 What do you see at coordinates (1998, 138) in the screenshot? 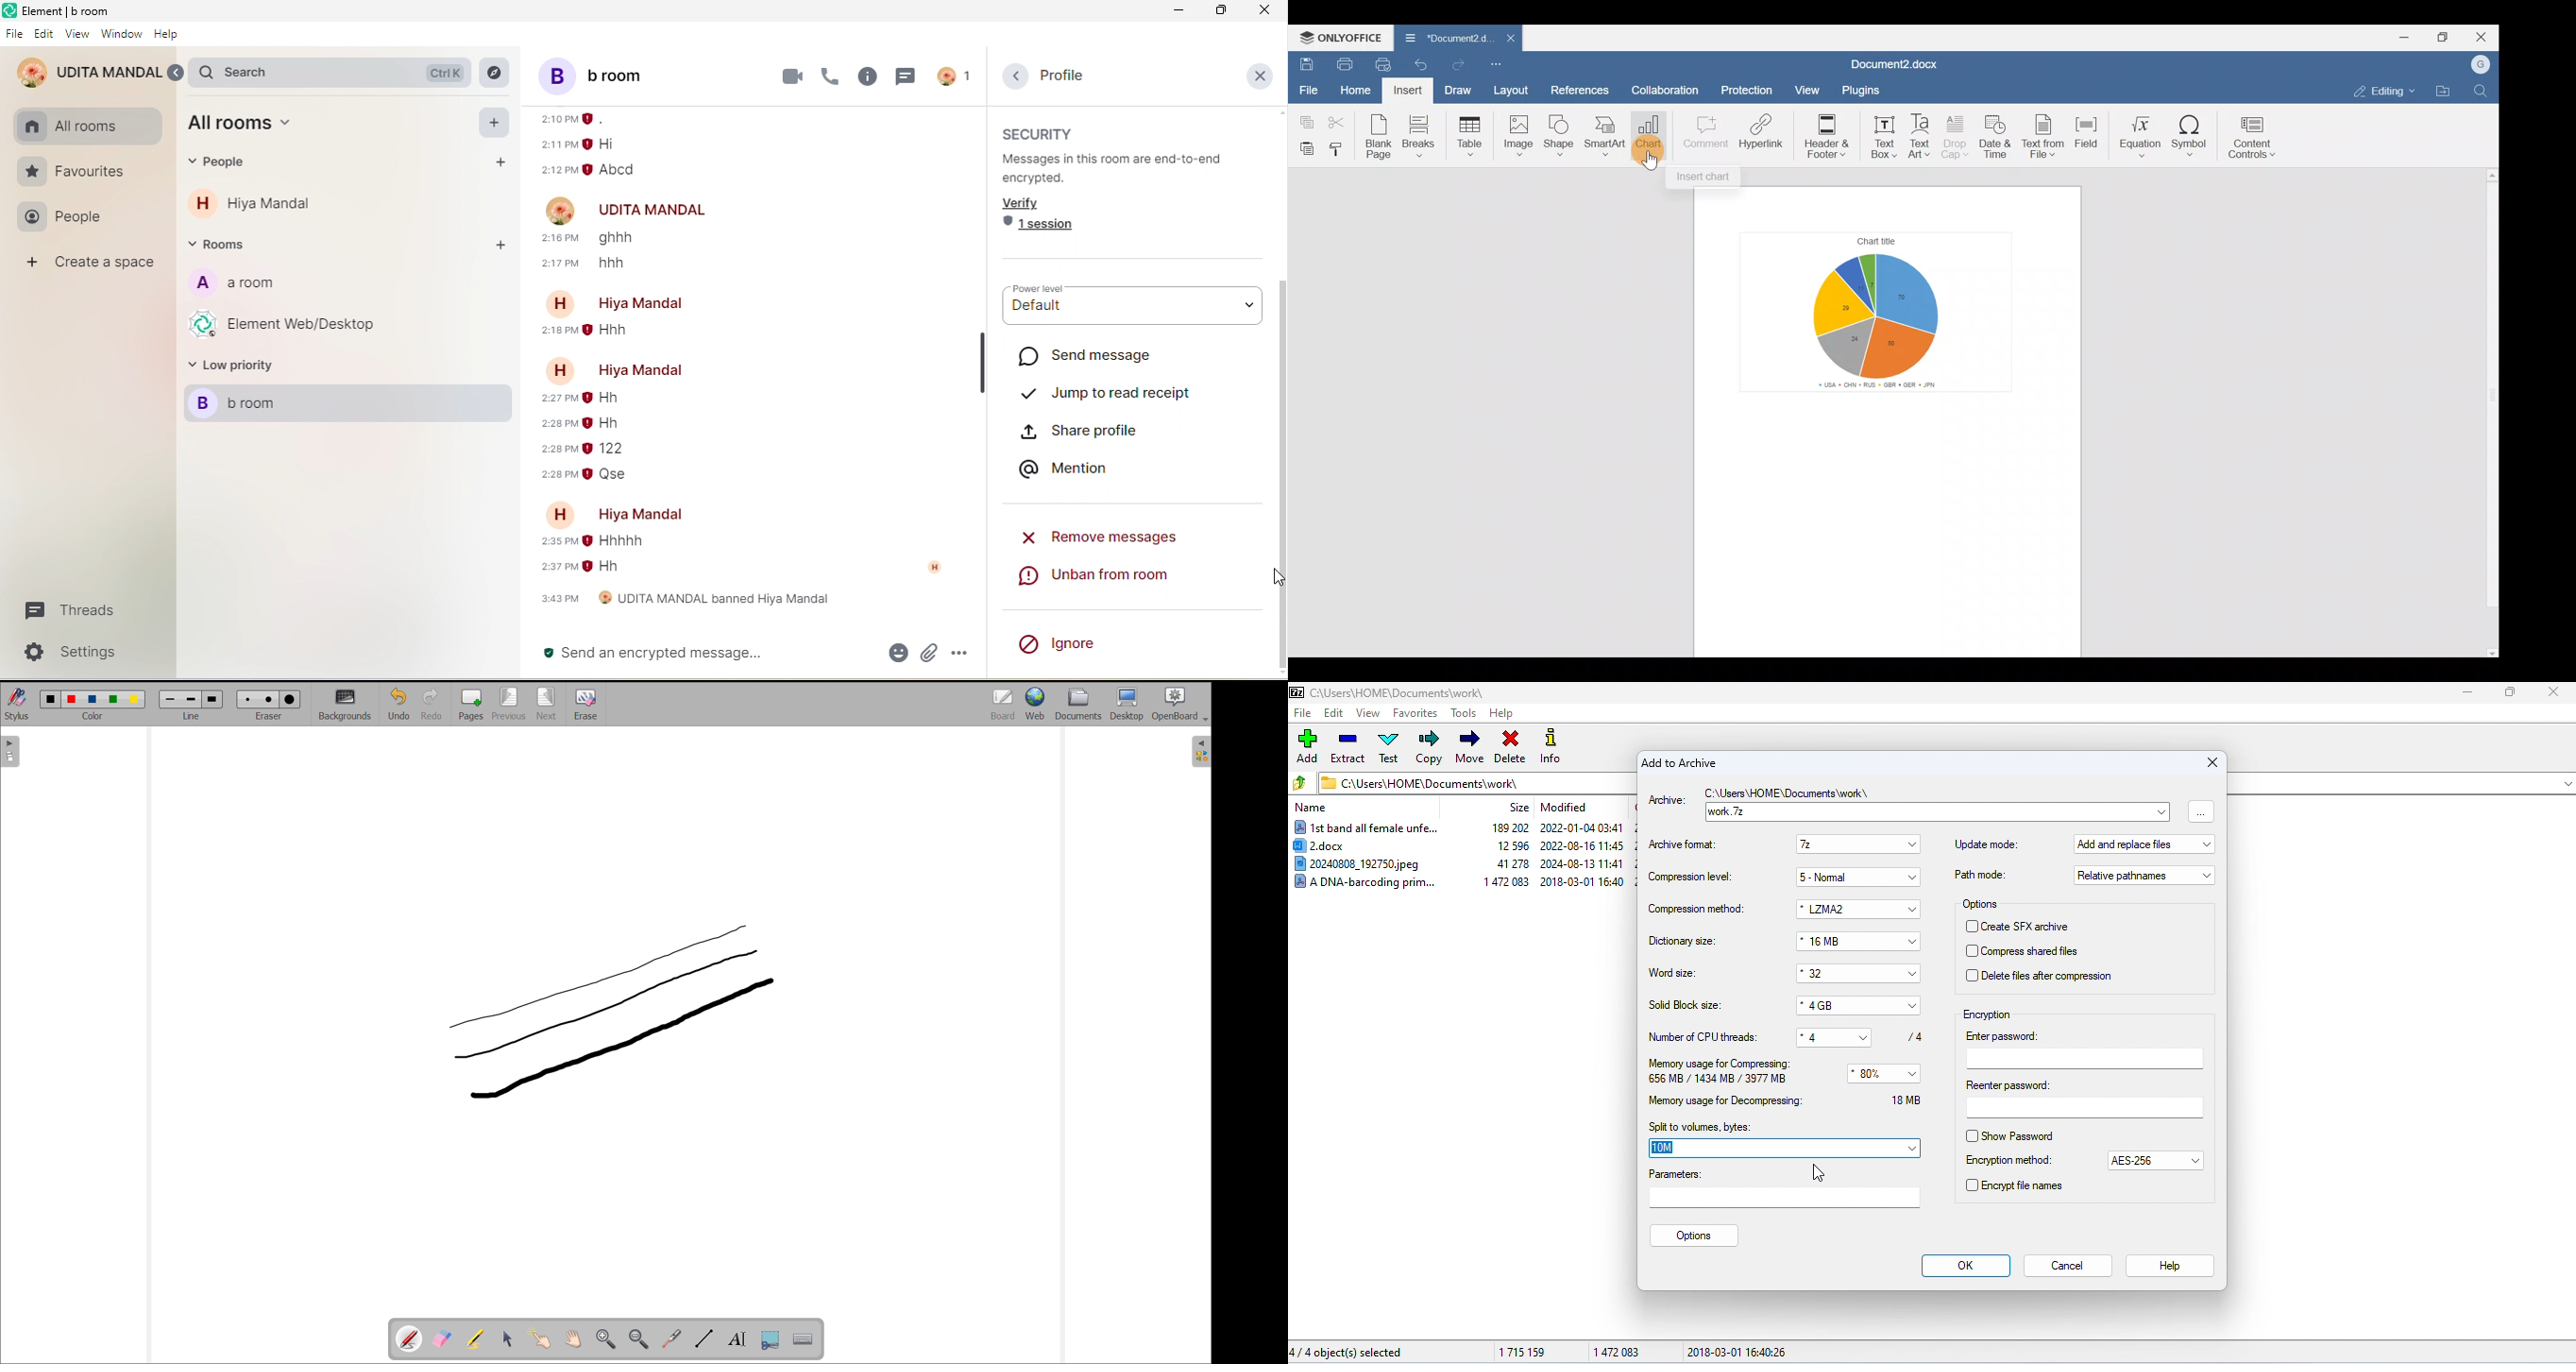
I see `Date & time` at bounding box center [1998, 138].